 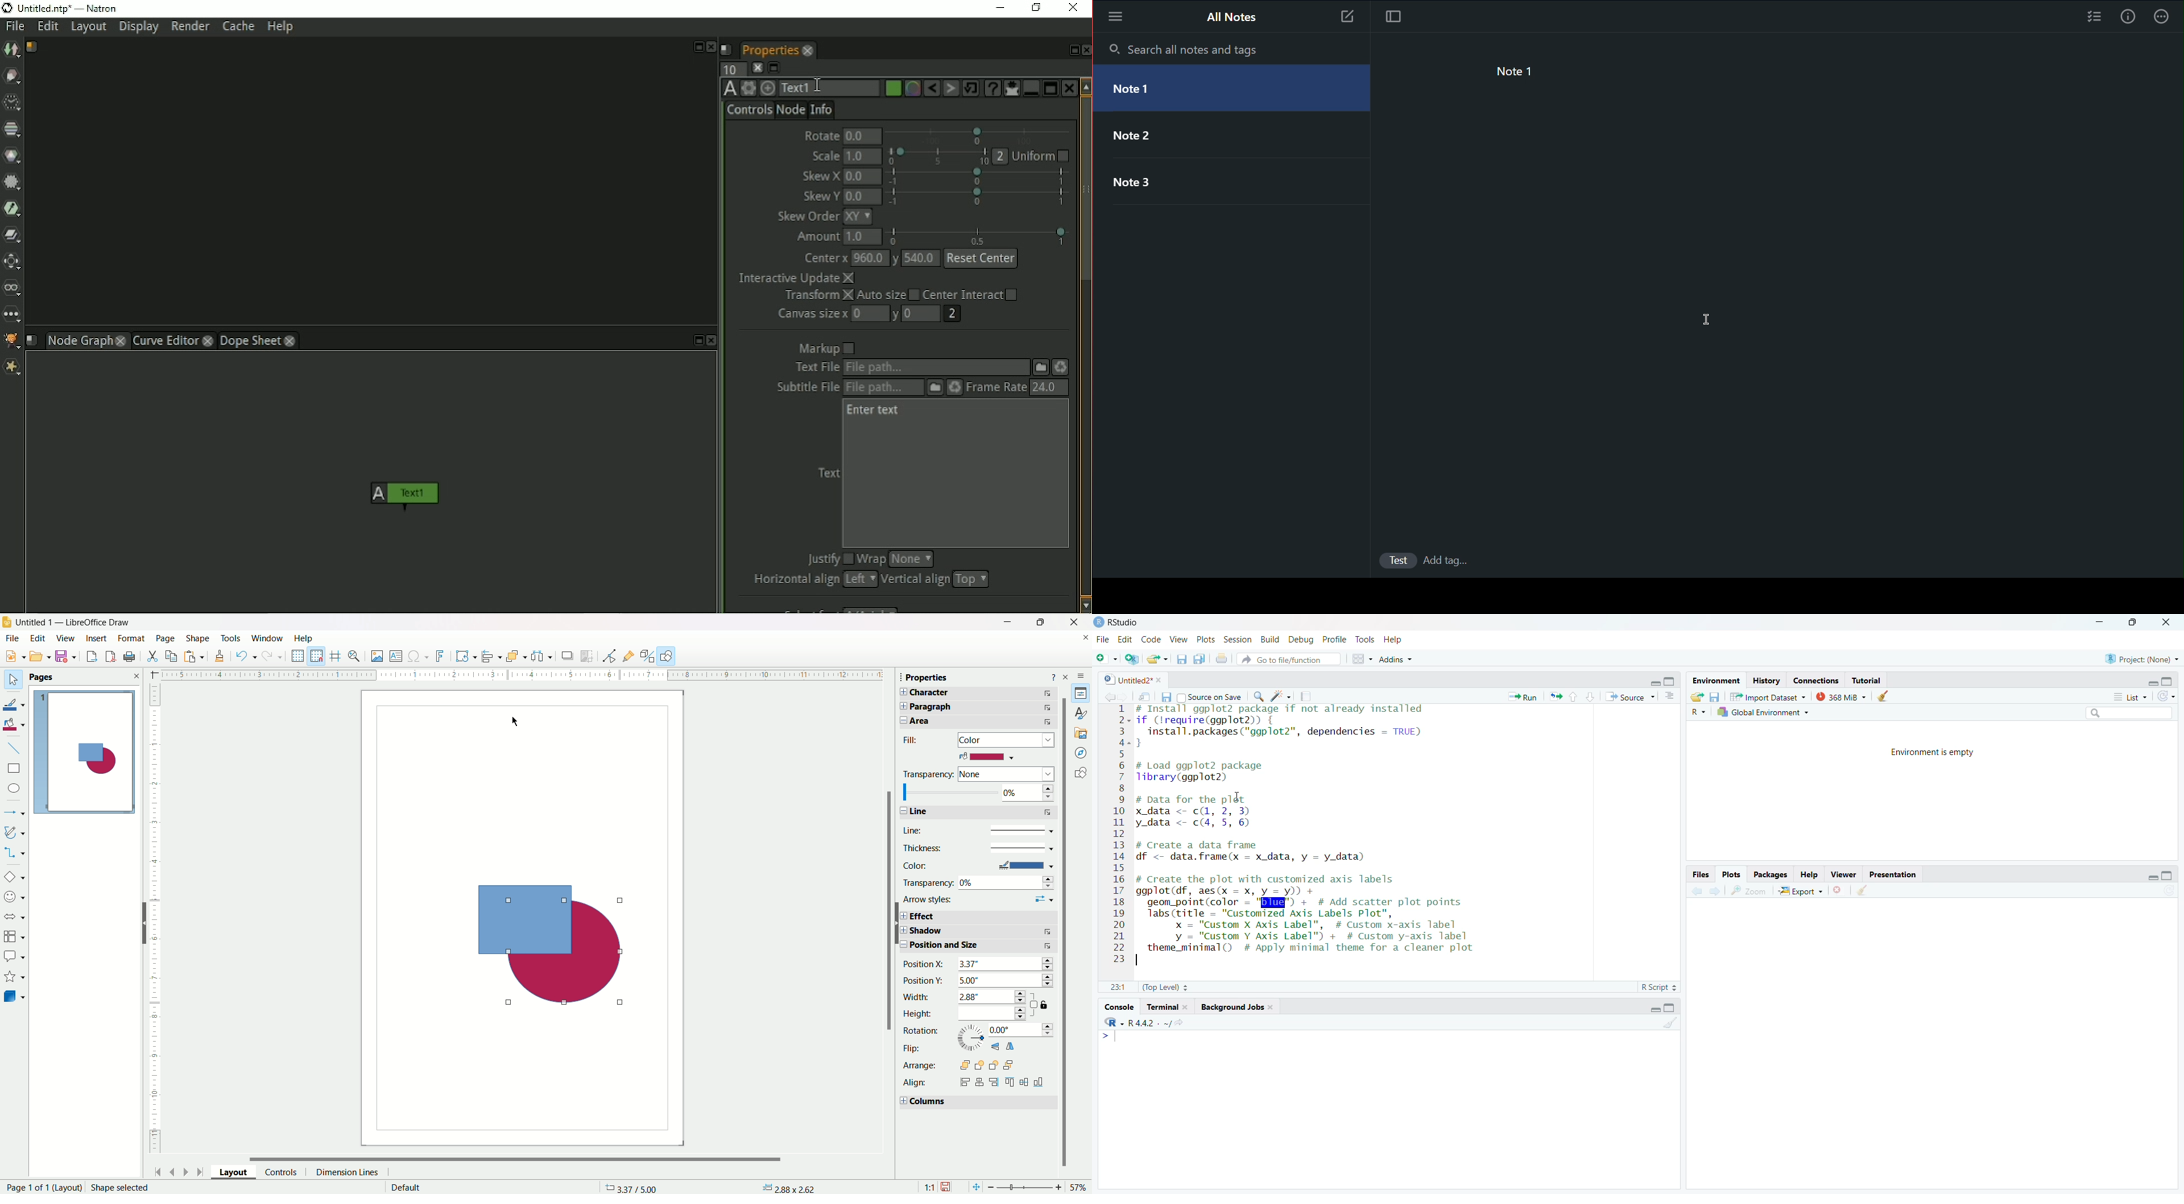 I want to click on clear, so click(x=1864, y=892).